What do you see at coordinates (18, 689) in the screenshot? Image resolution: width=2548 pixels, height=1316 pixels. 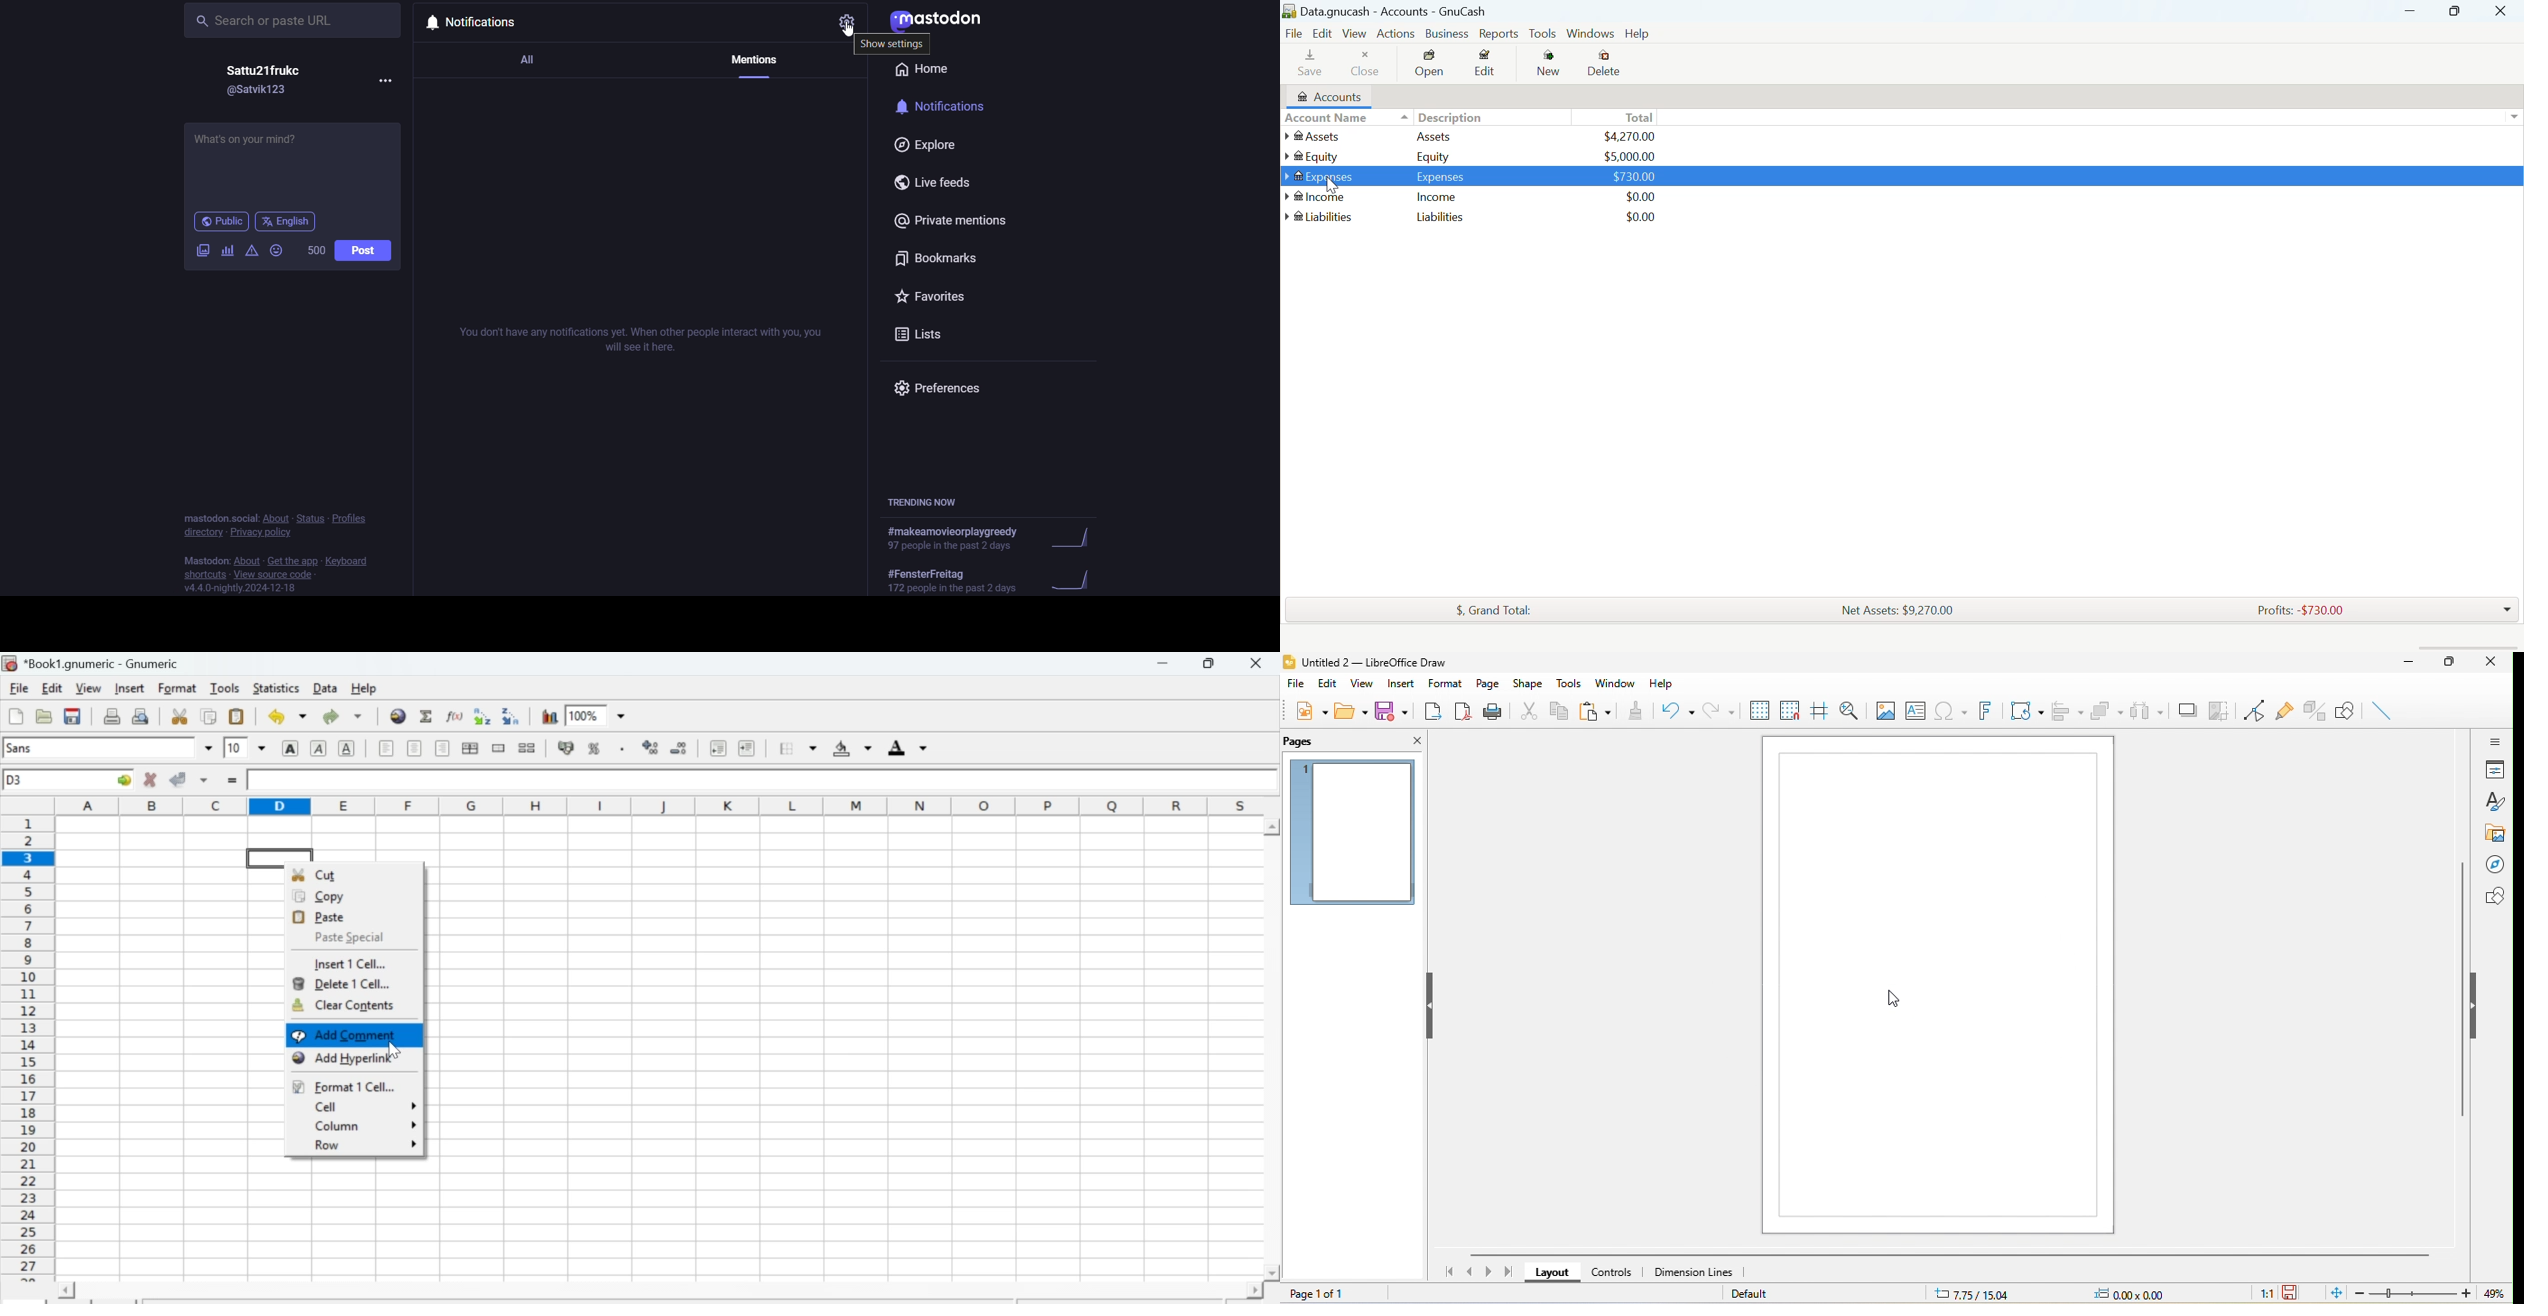 I see `File` at bounding box center [18, 689].